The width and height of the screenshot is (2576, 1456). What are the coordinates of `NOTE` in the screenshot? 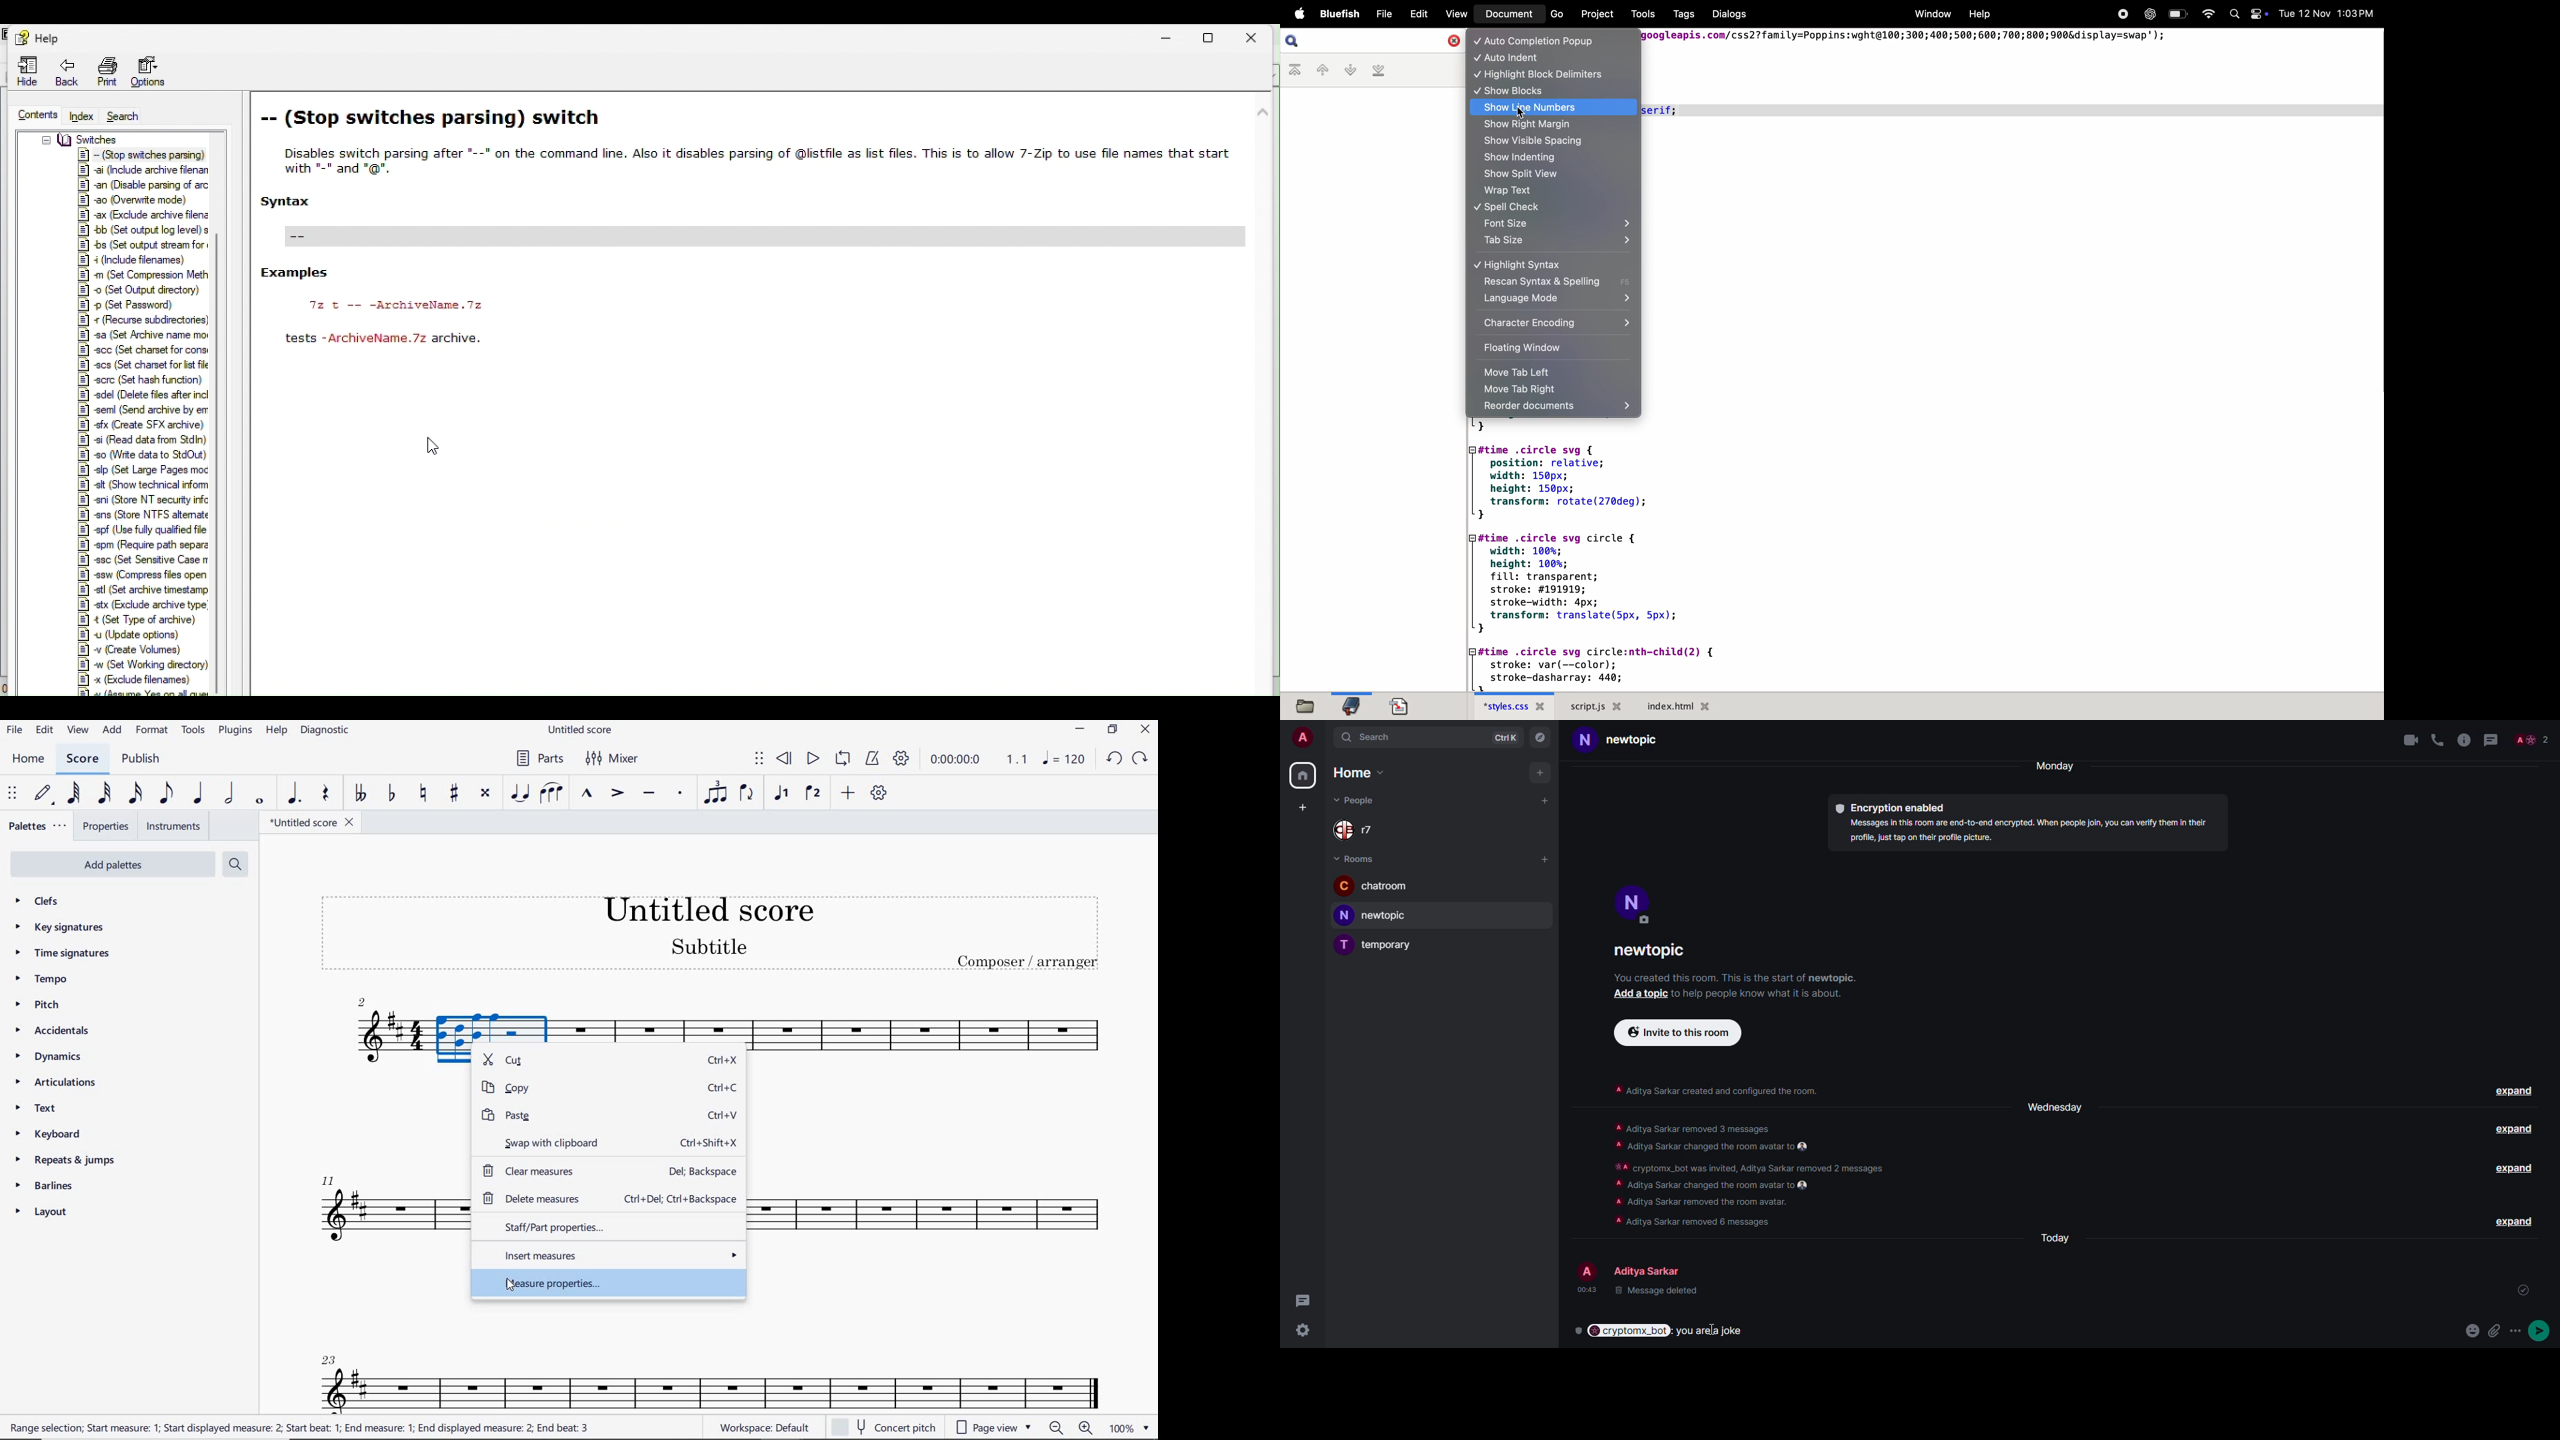 It's located at (1063, 759).